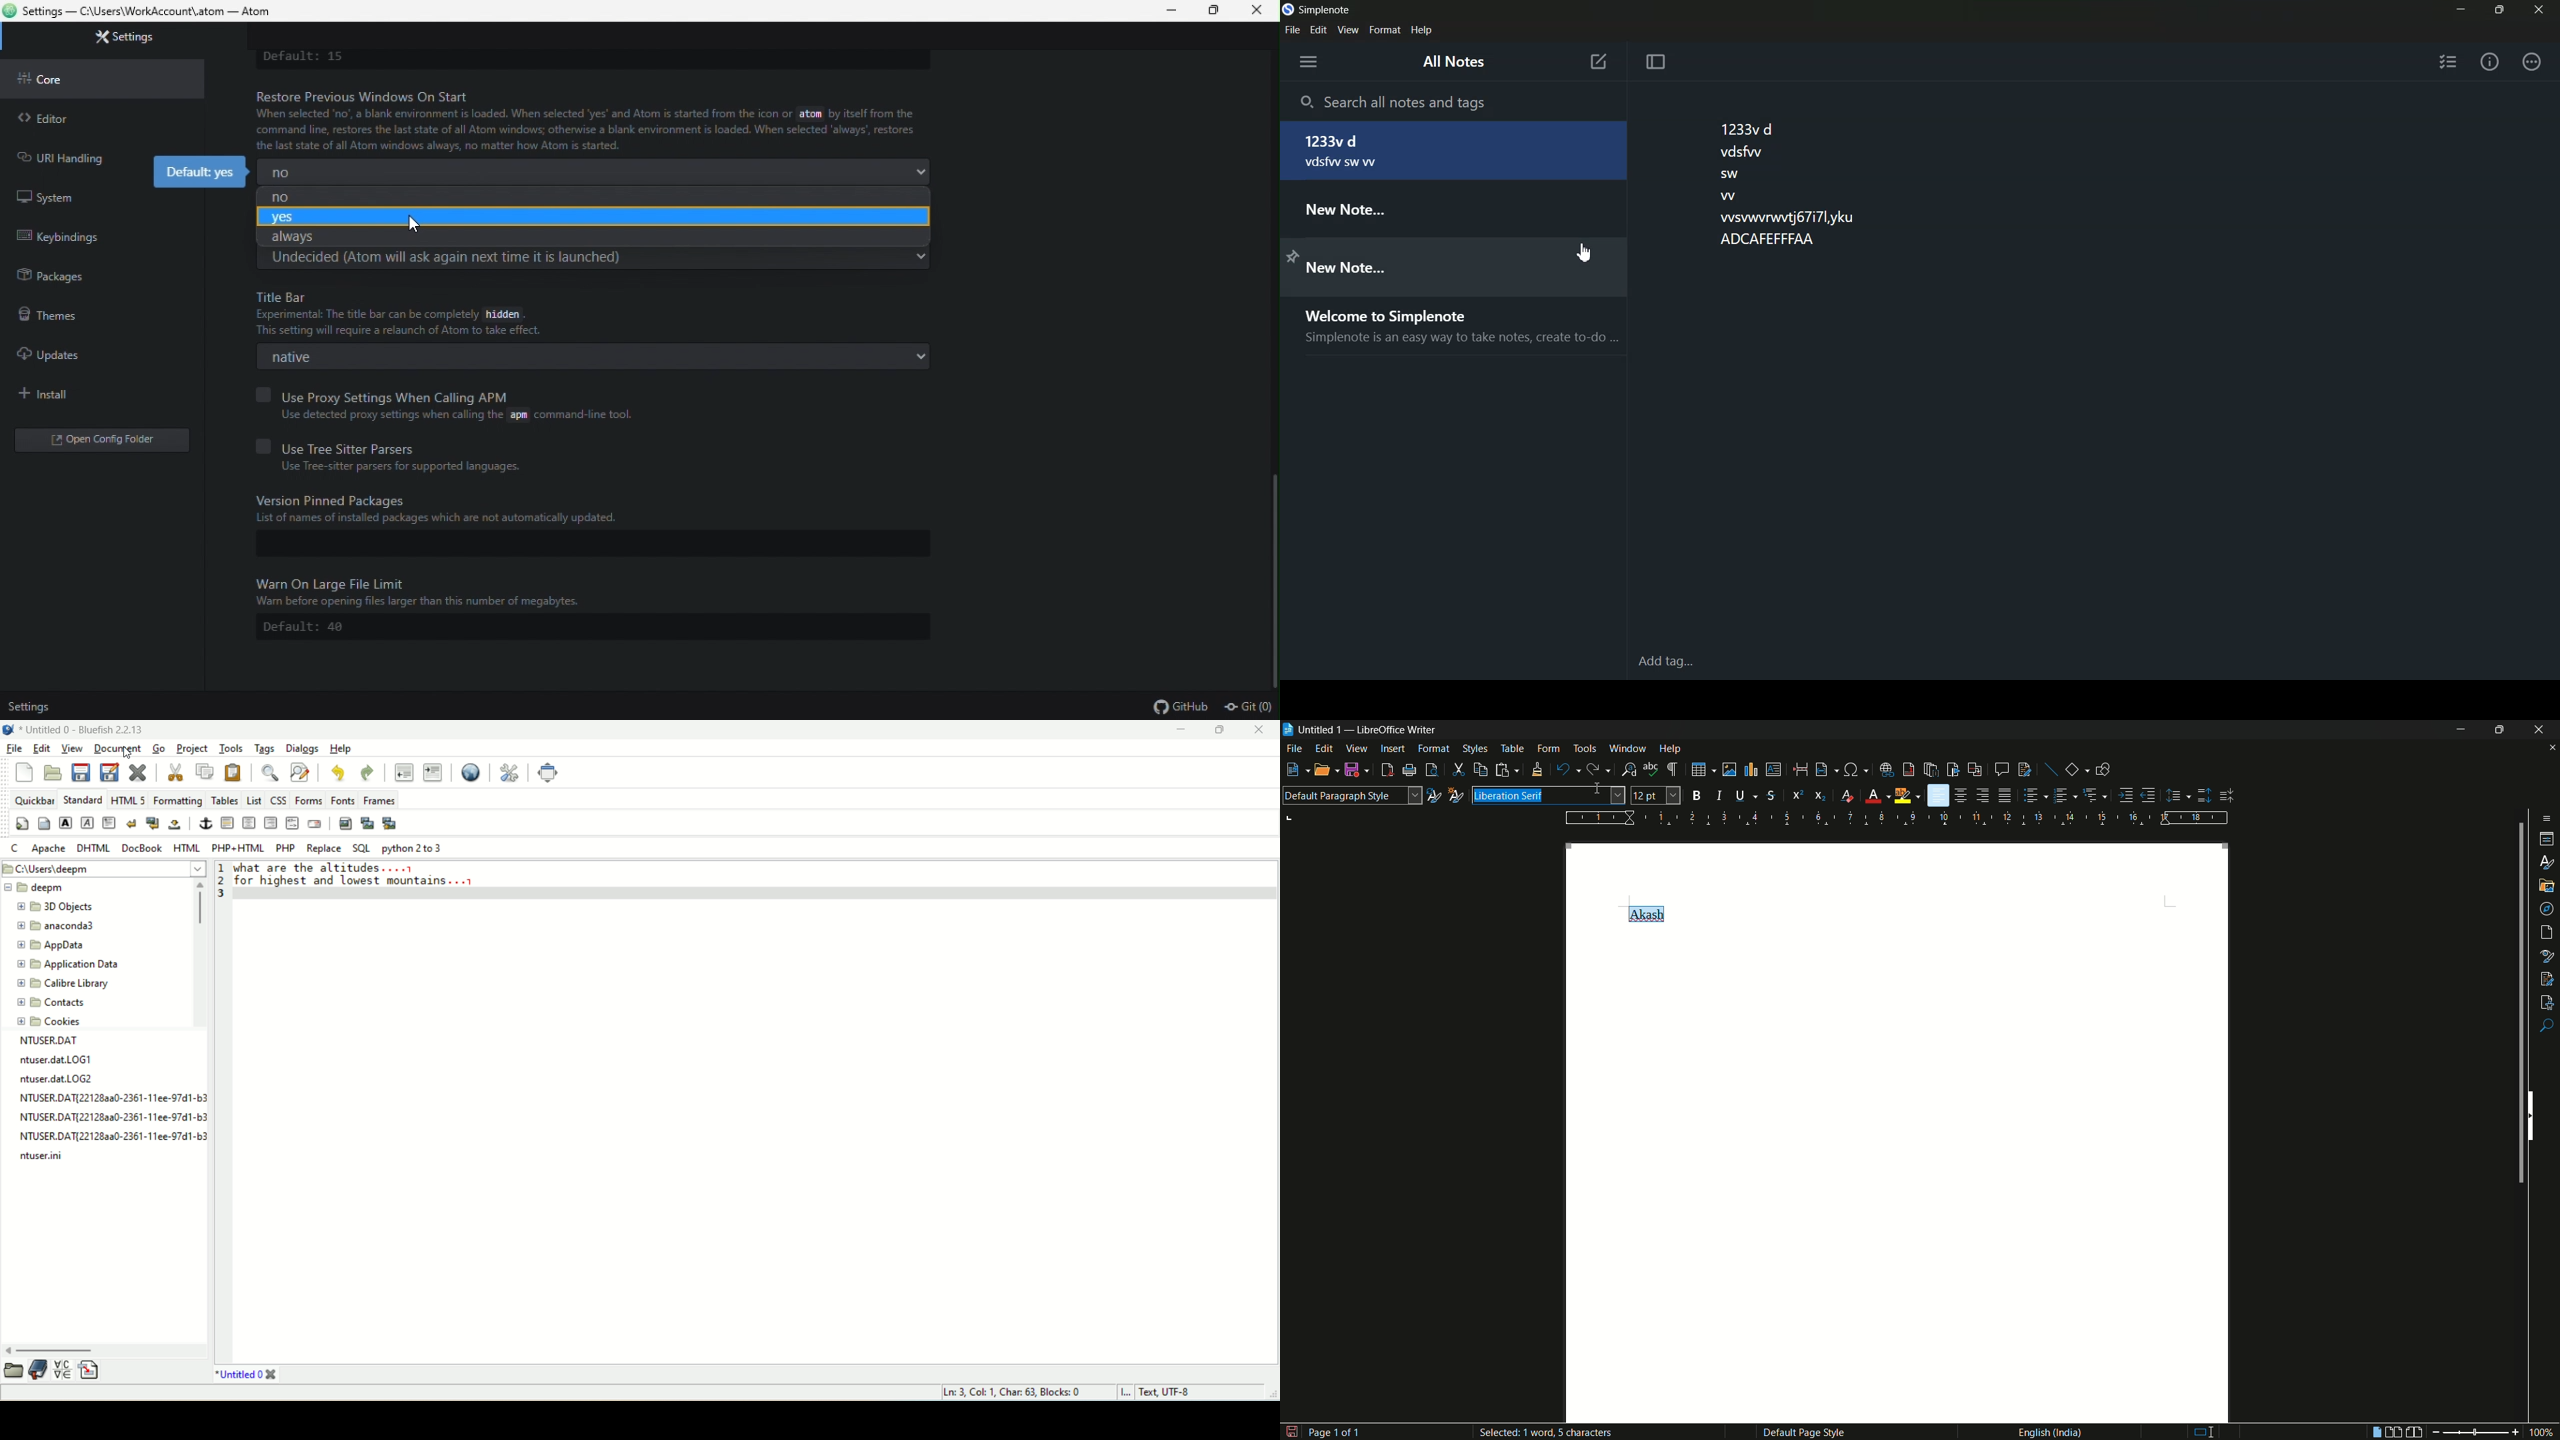  I want to click on character highlighting color, so click(1903, 796).